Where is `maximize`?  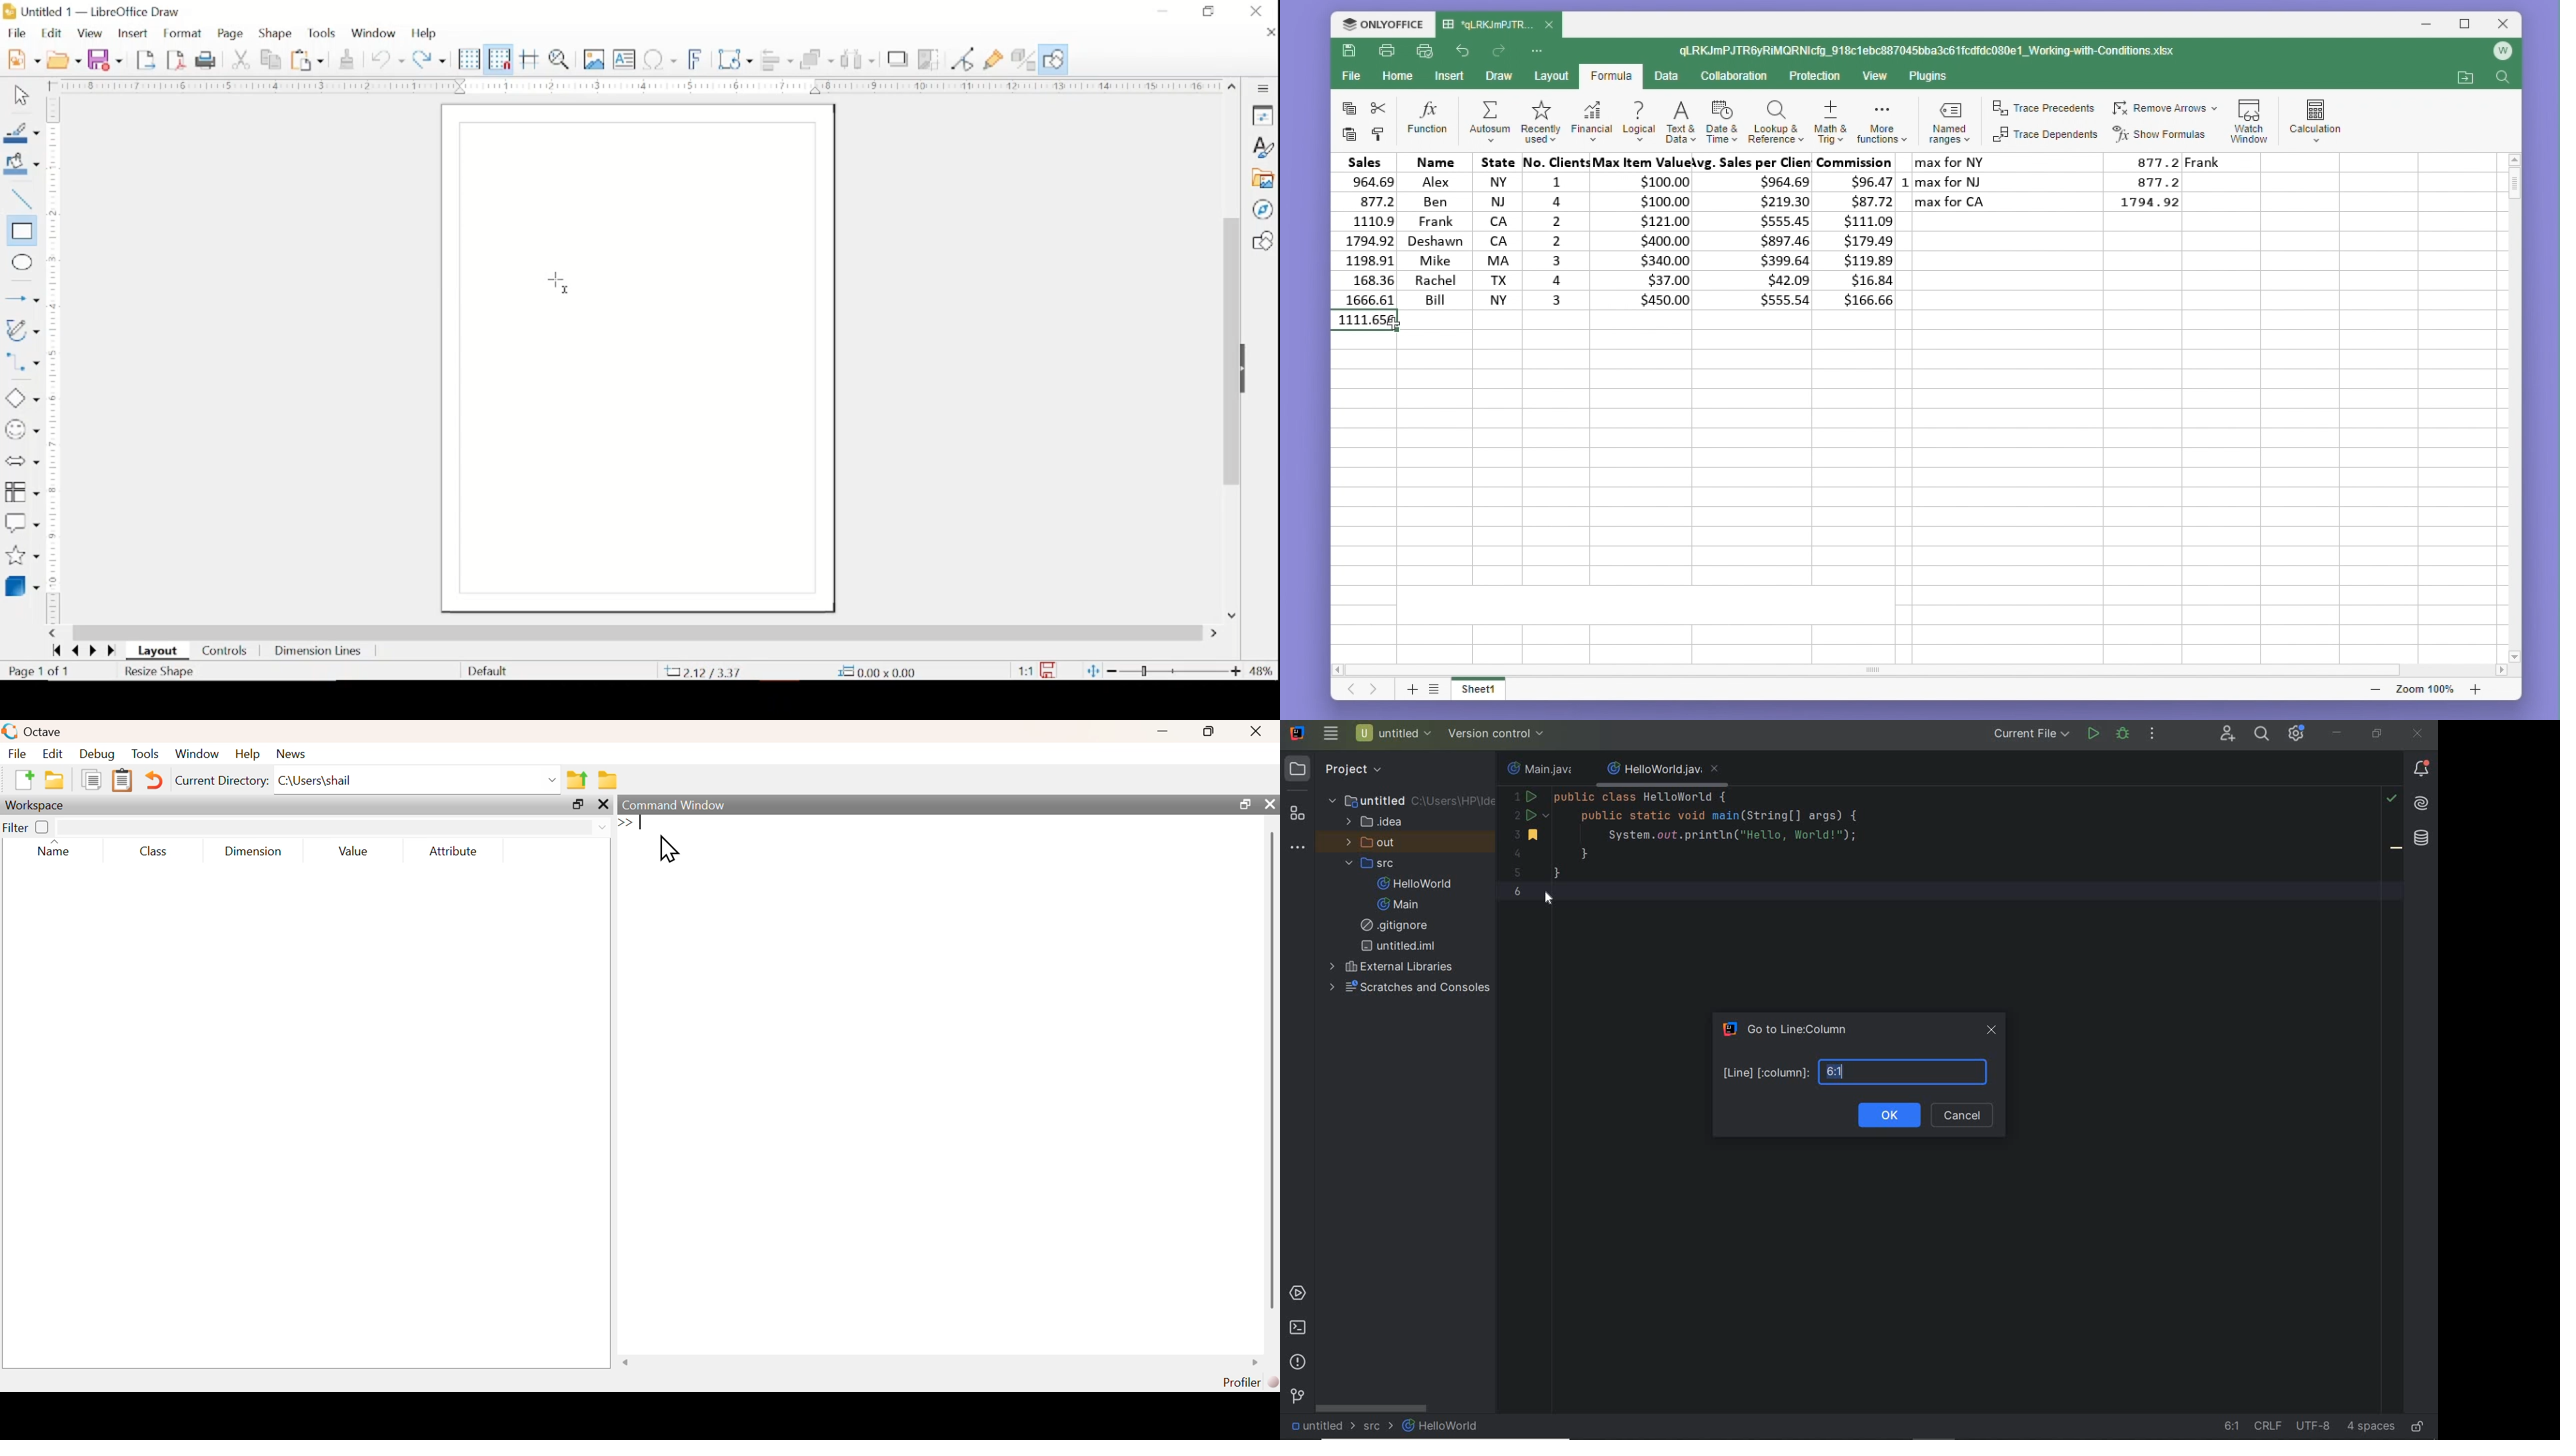
maximize is located at coordinates (1209, 731).